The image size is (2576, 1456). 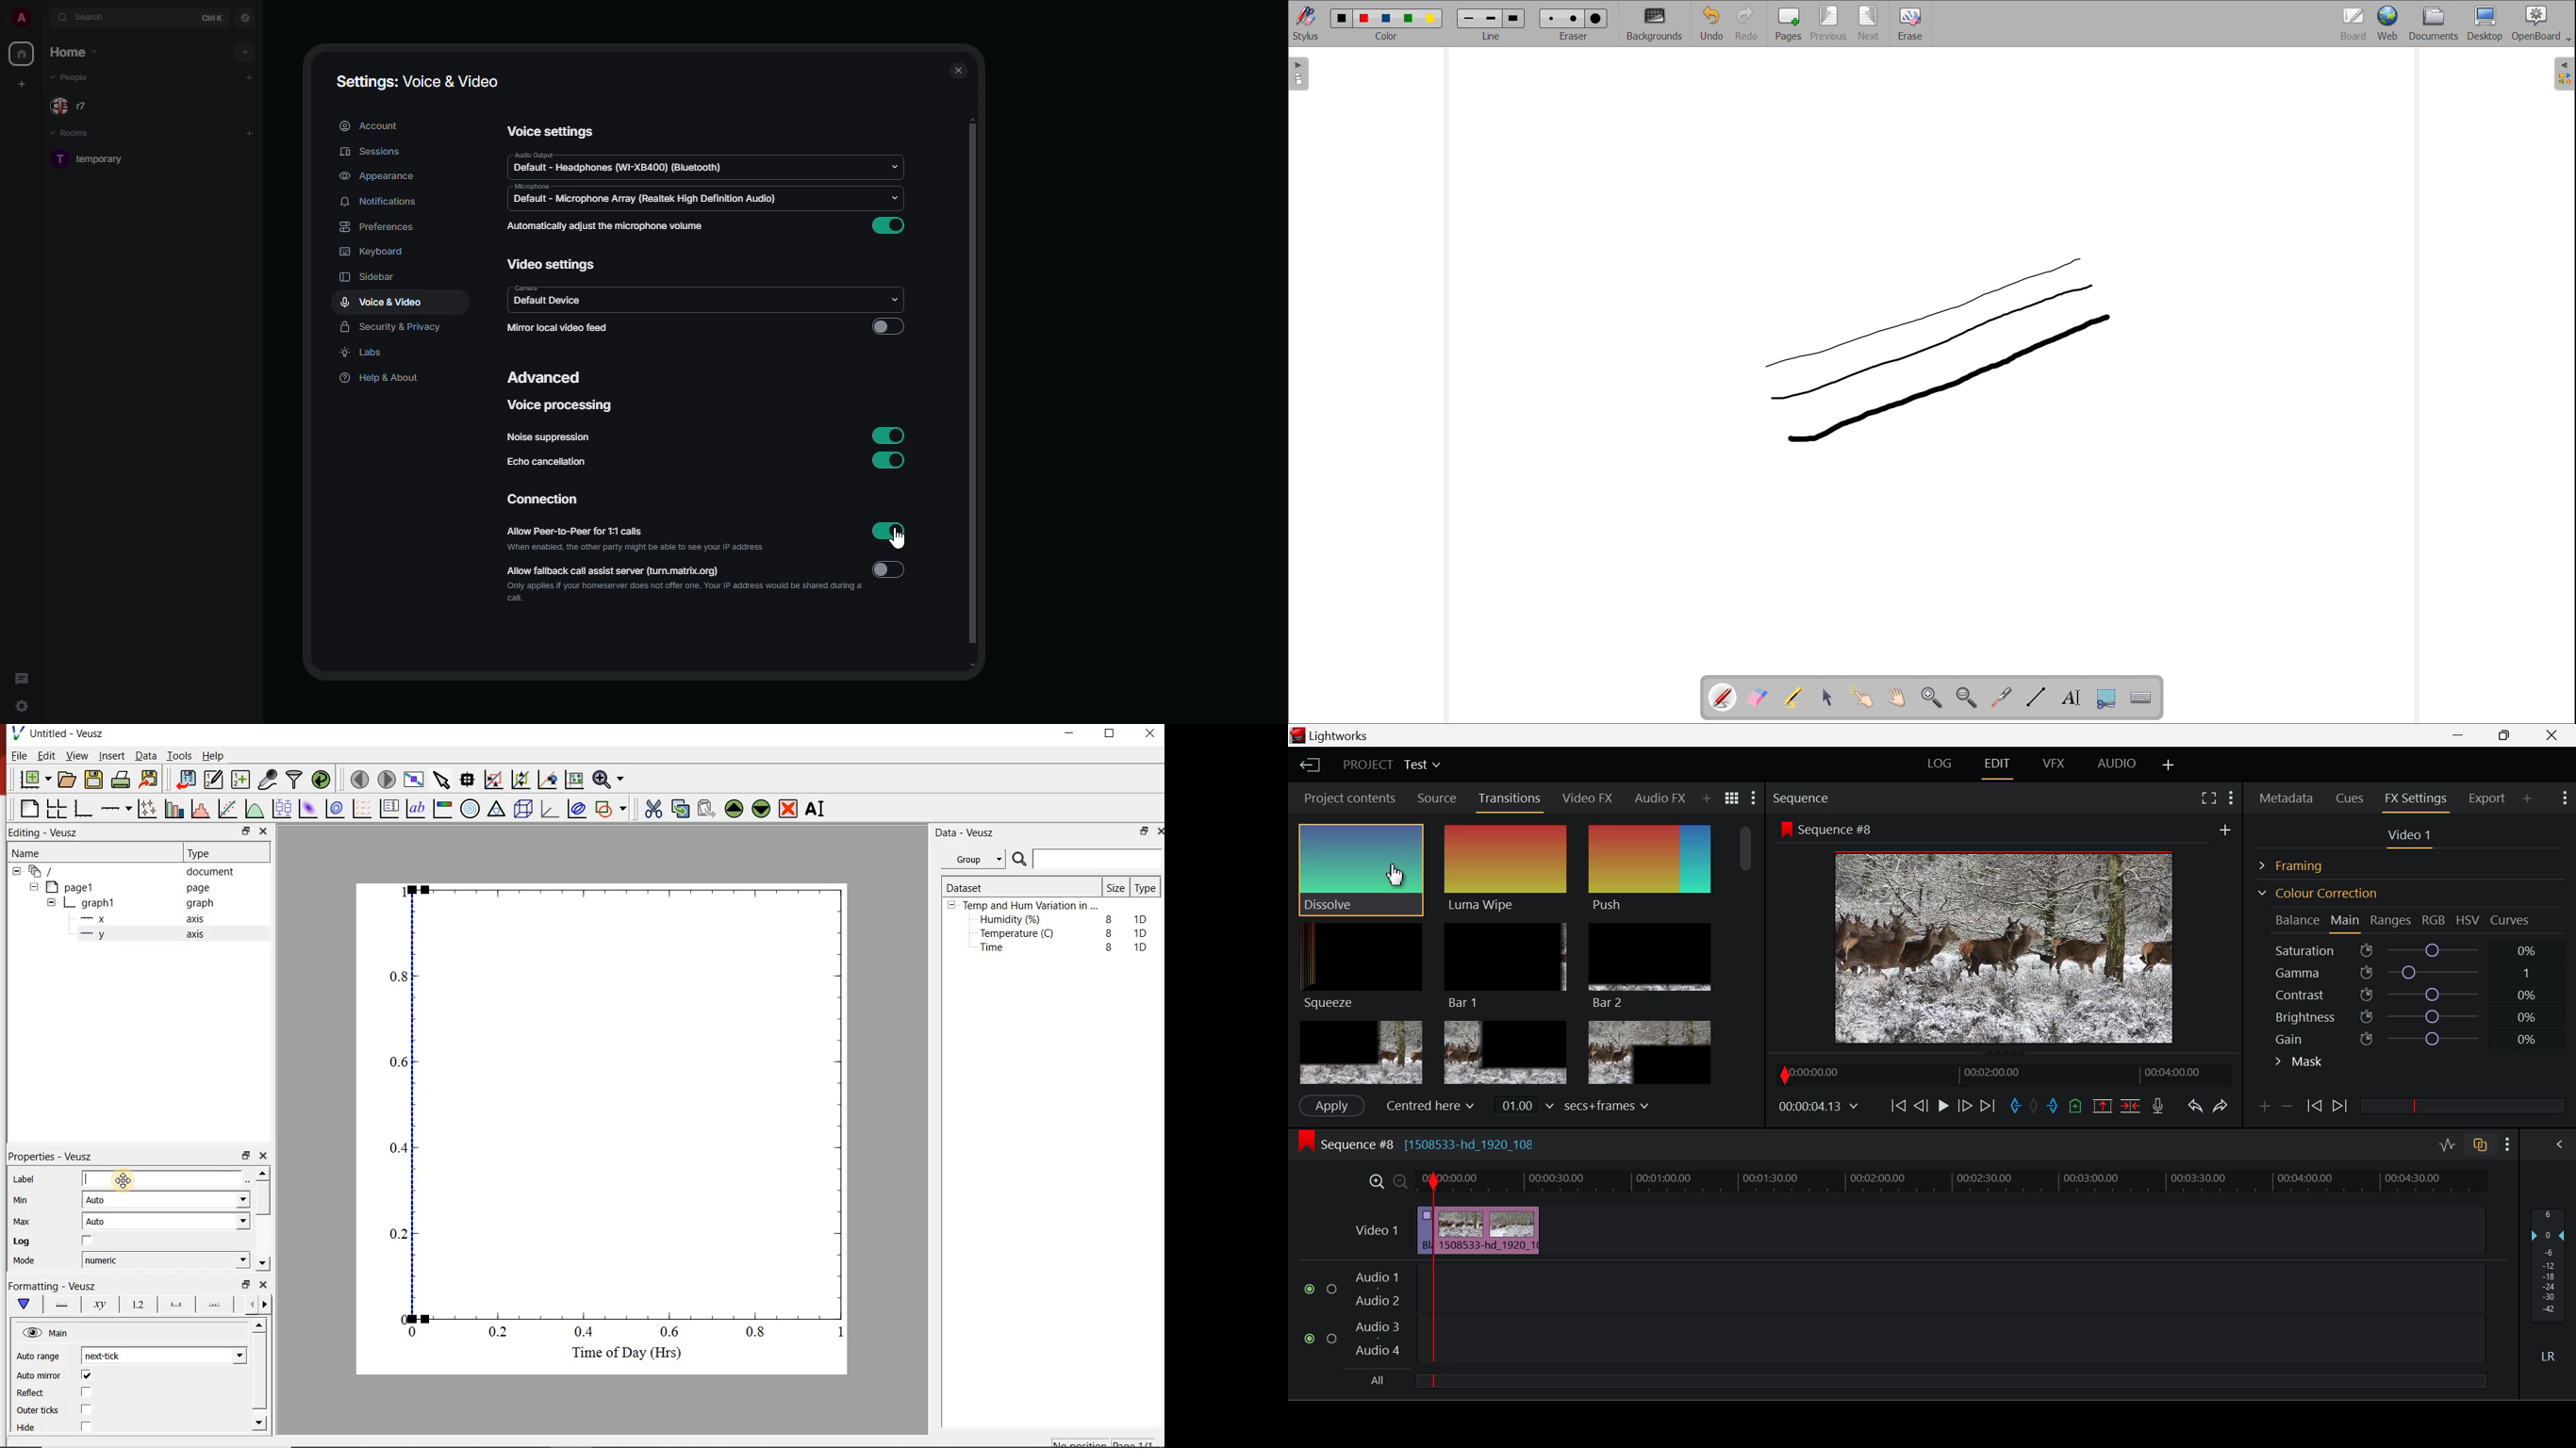 I want to click on Delete keyframe, so click(x=2287, y=1109).